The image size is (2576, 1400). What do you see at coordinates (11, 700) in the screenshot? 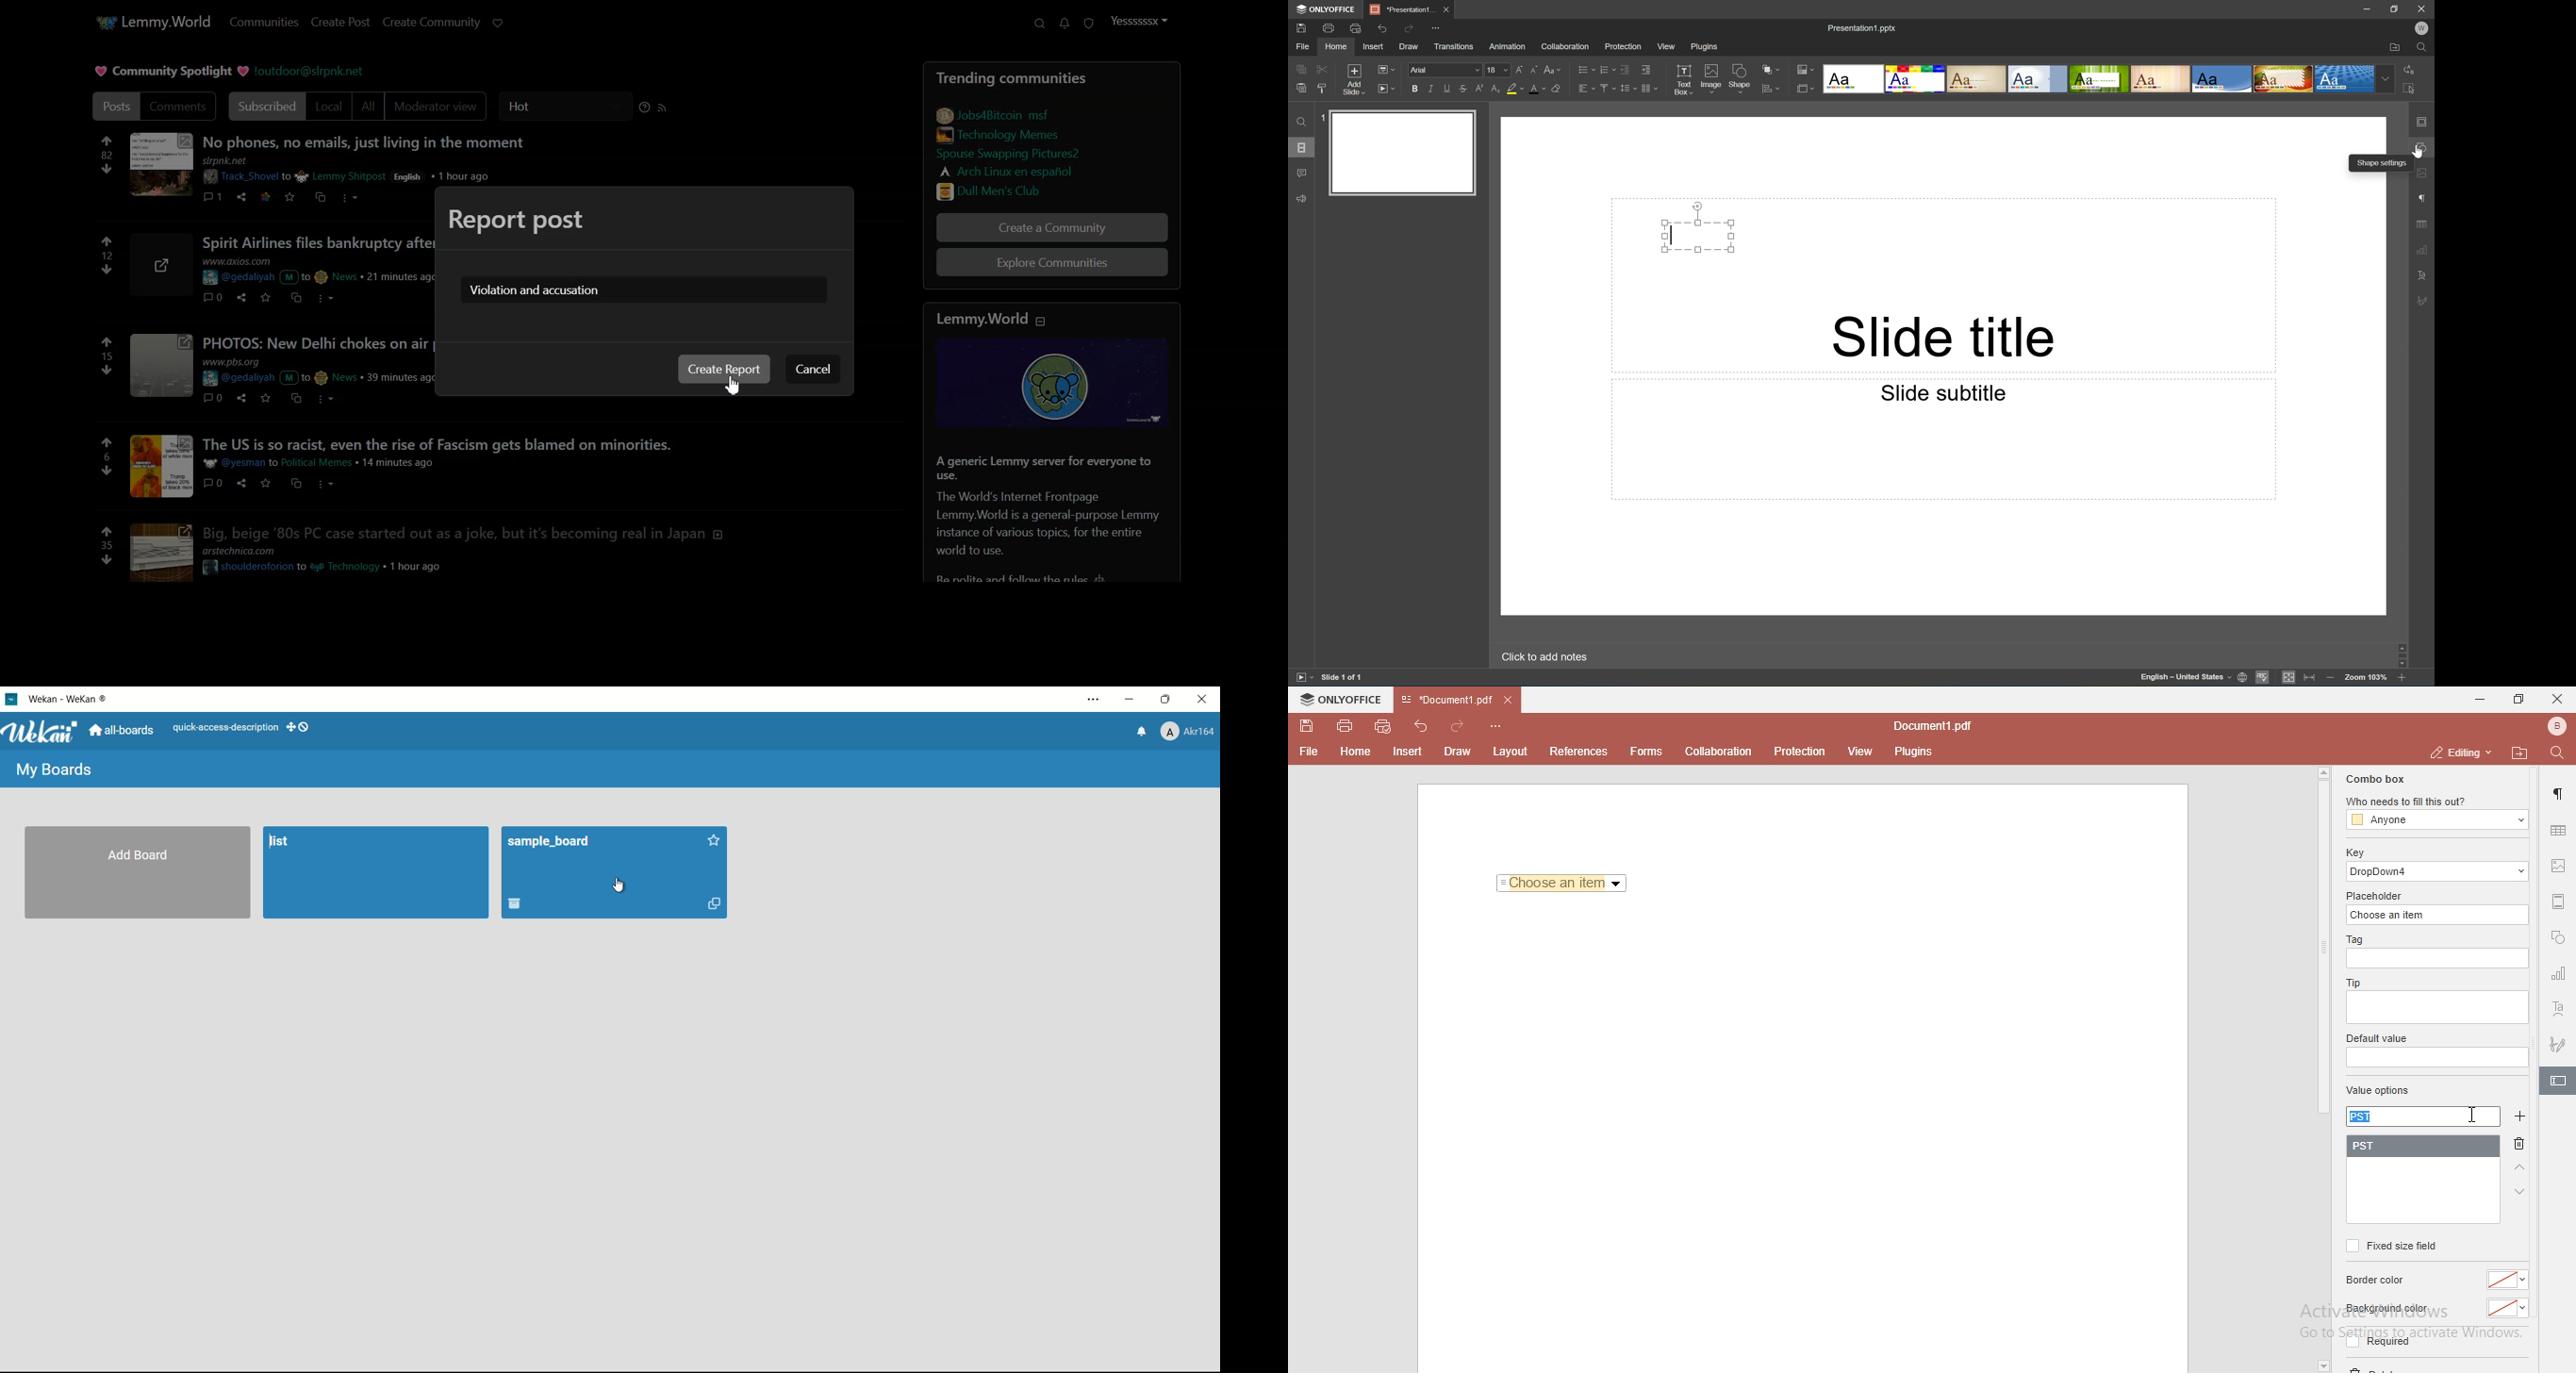
I see `app icon` at bounding box center [11, 700].